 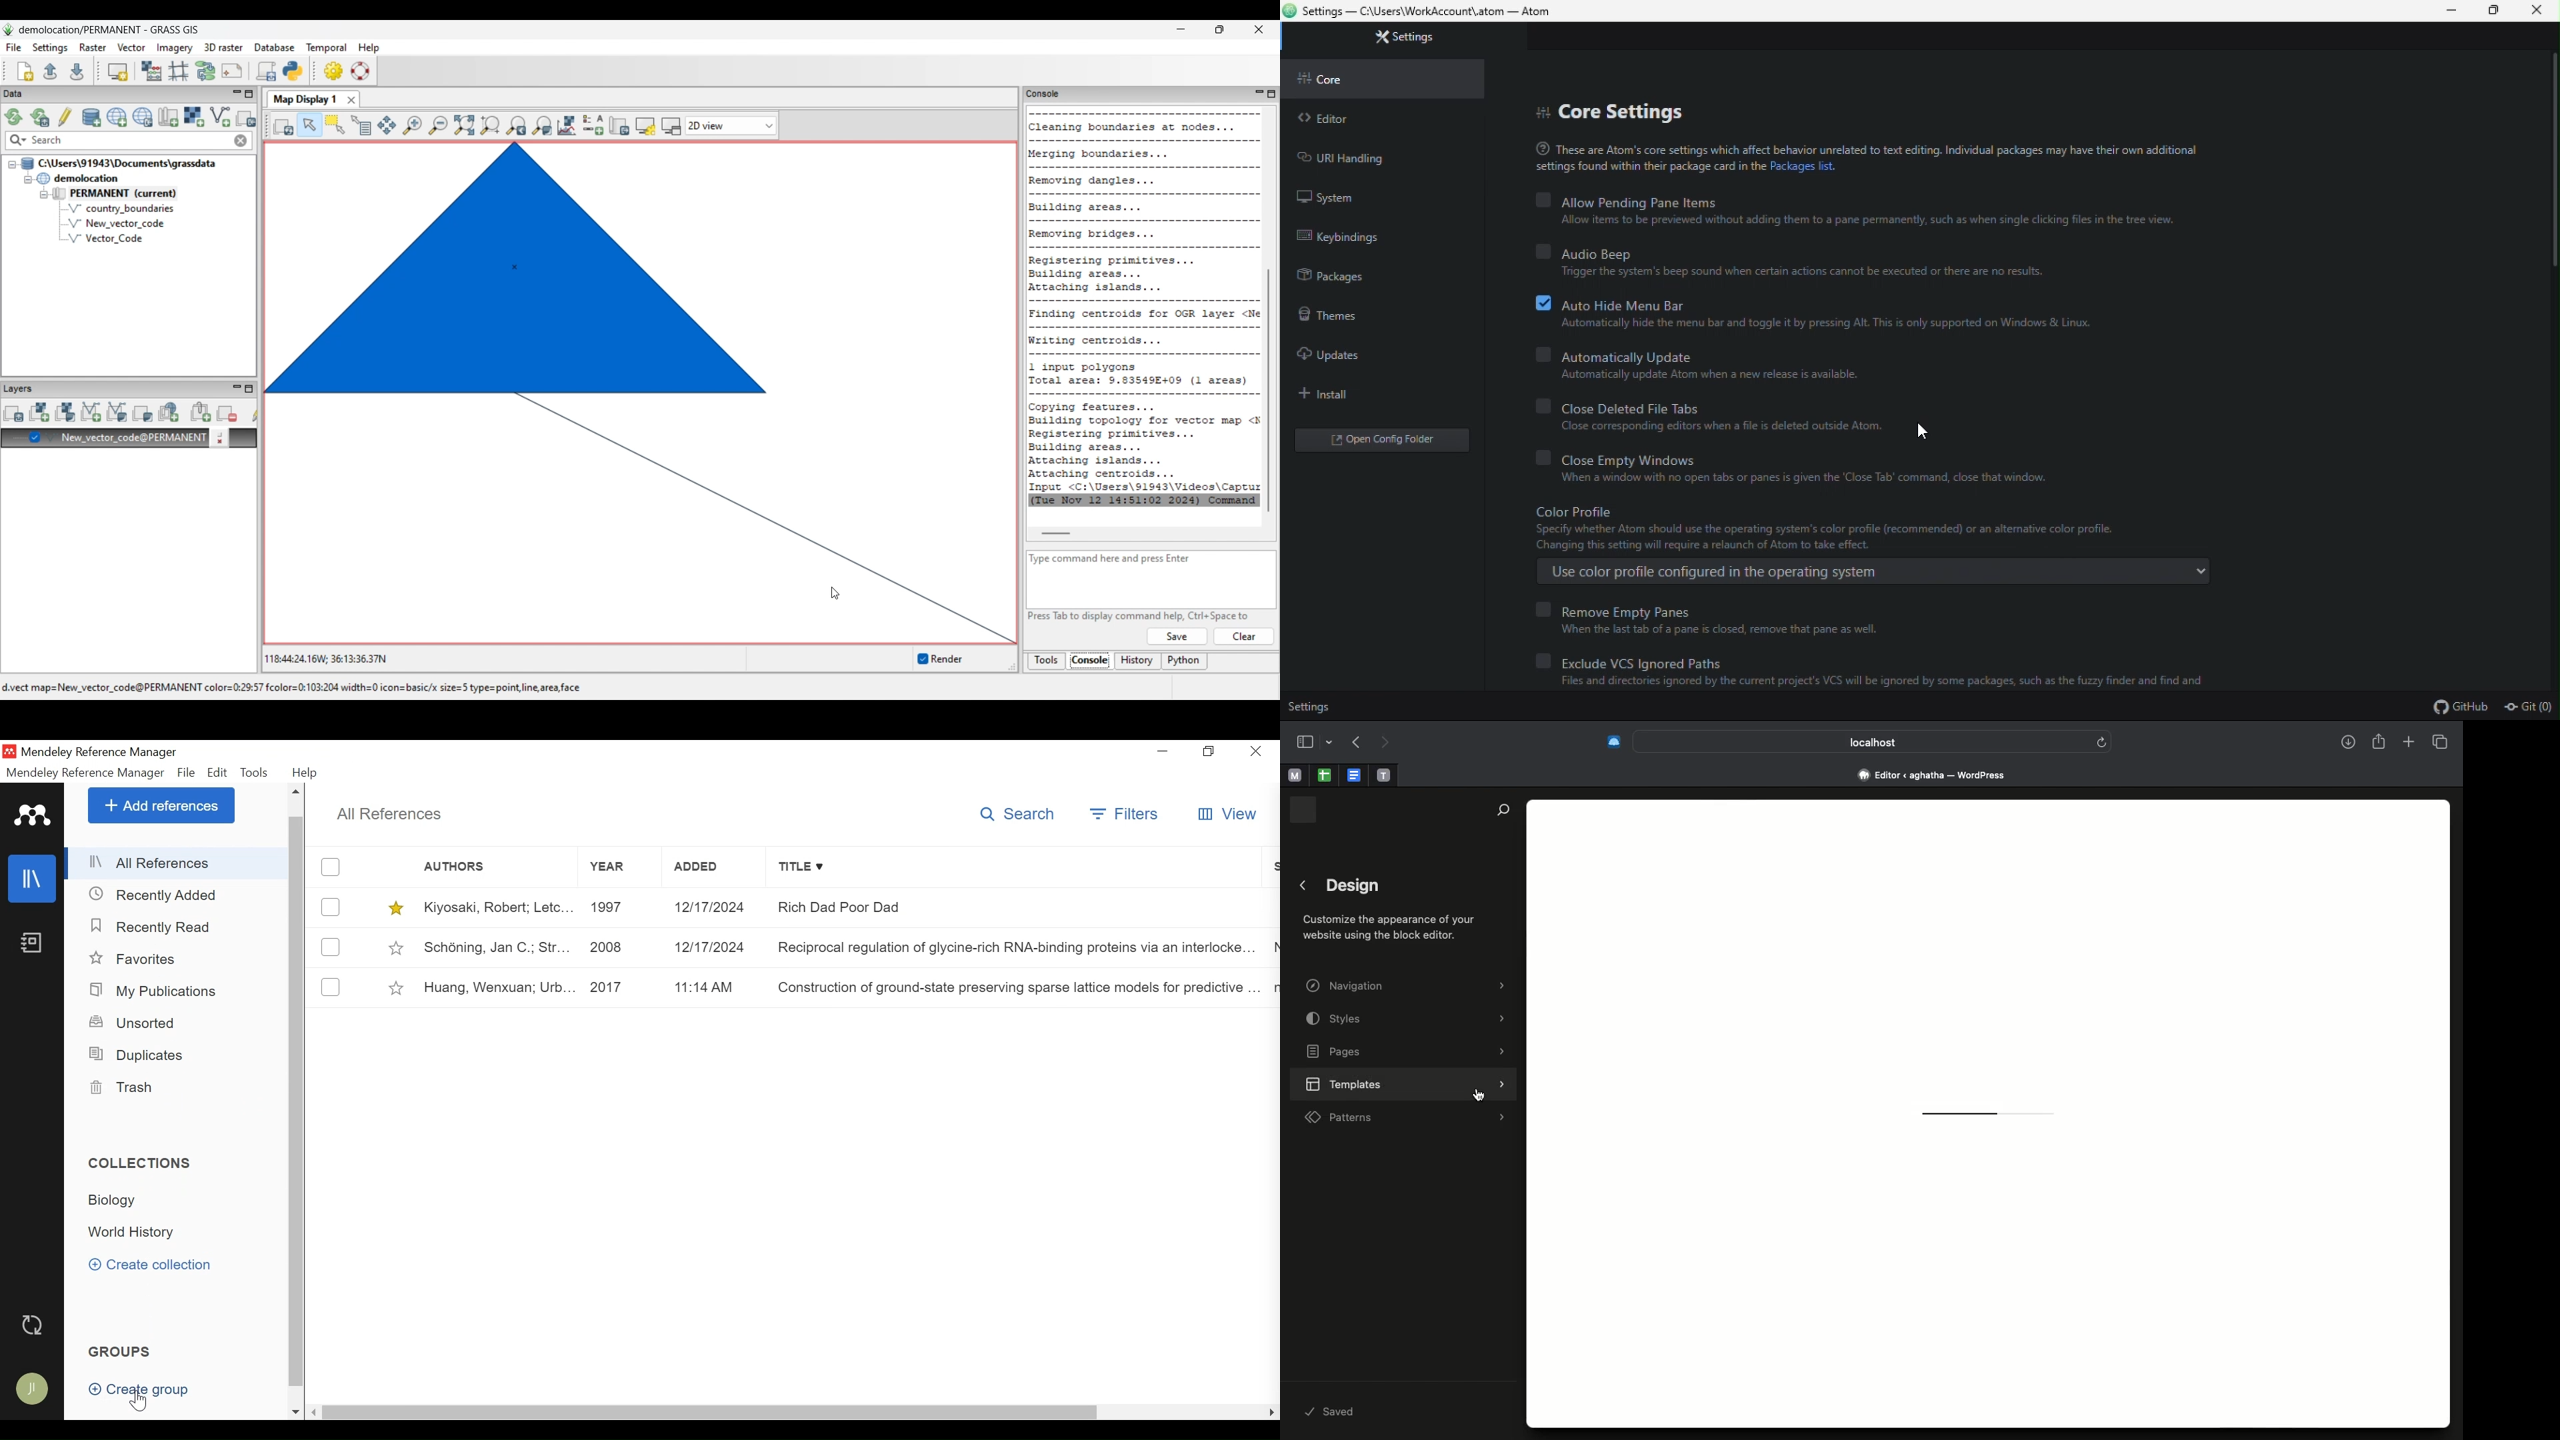 What do you see at coordinates (714, 907) in the screenshot?
I see `12/12/2024` at bounding box center [714, 907].